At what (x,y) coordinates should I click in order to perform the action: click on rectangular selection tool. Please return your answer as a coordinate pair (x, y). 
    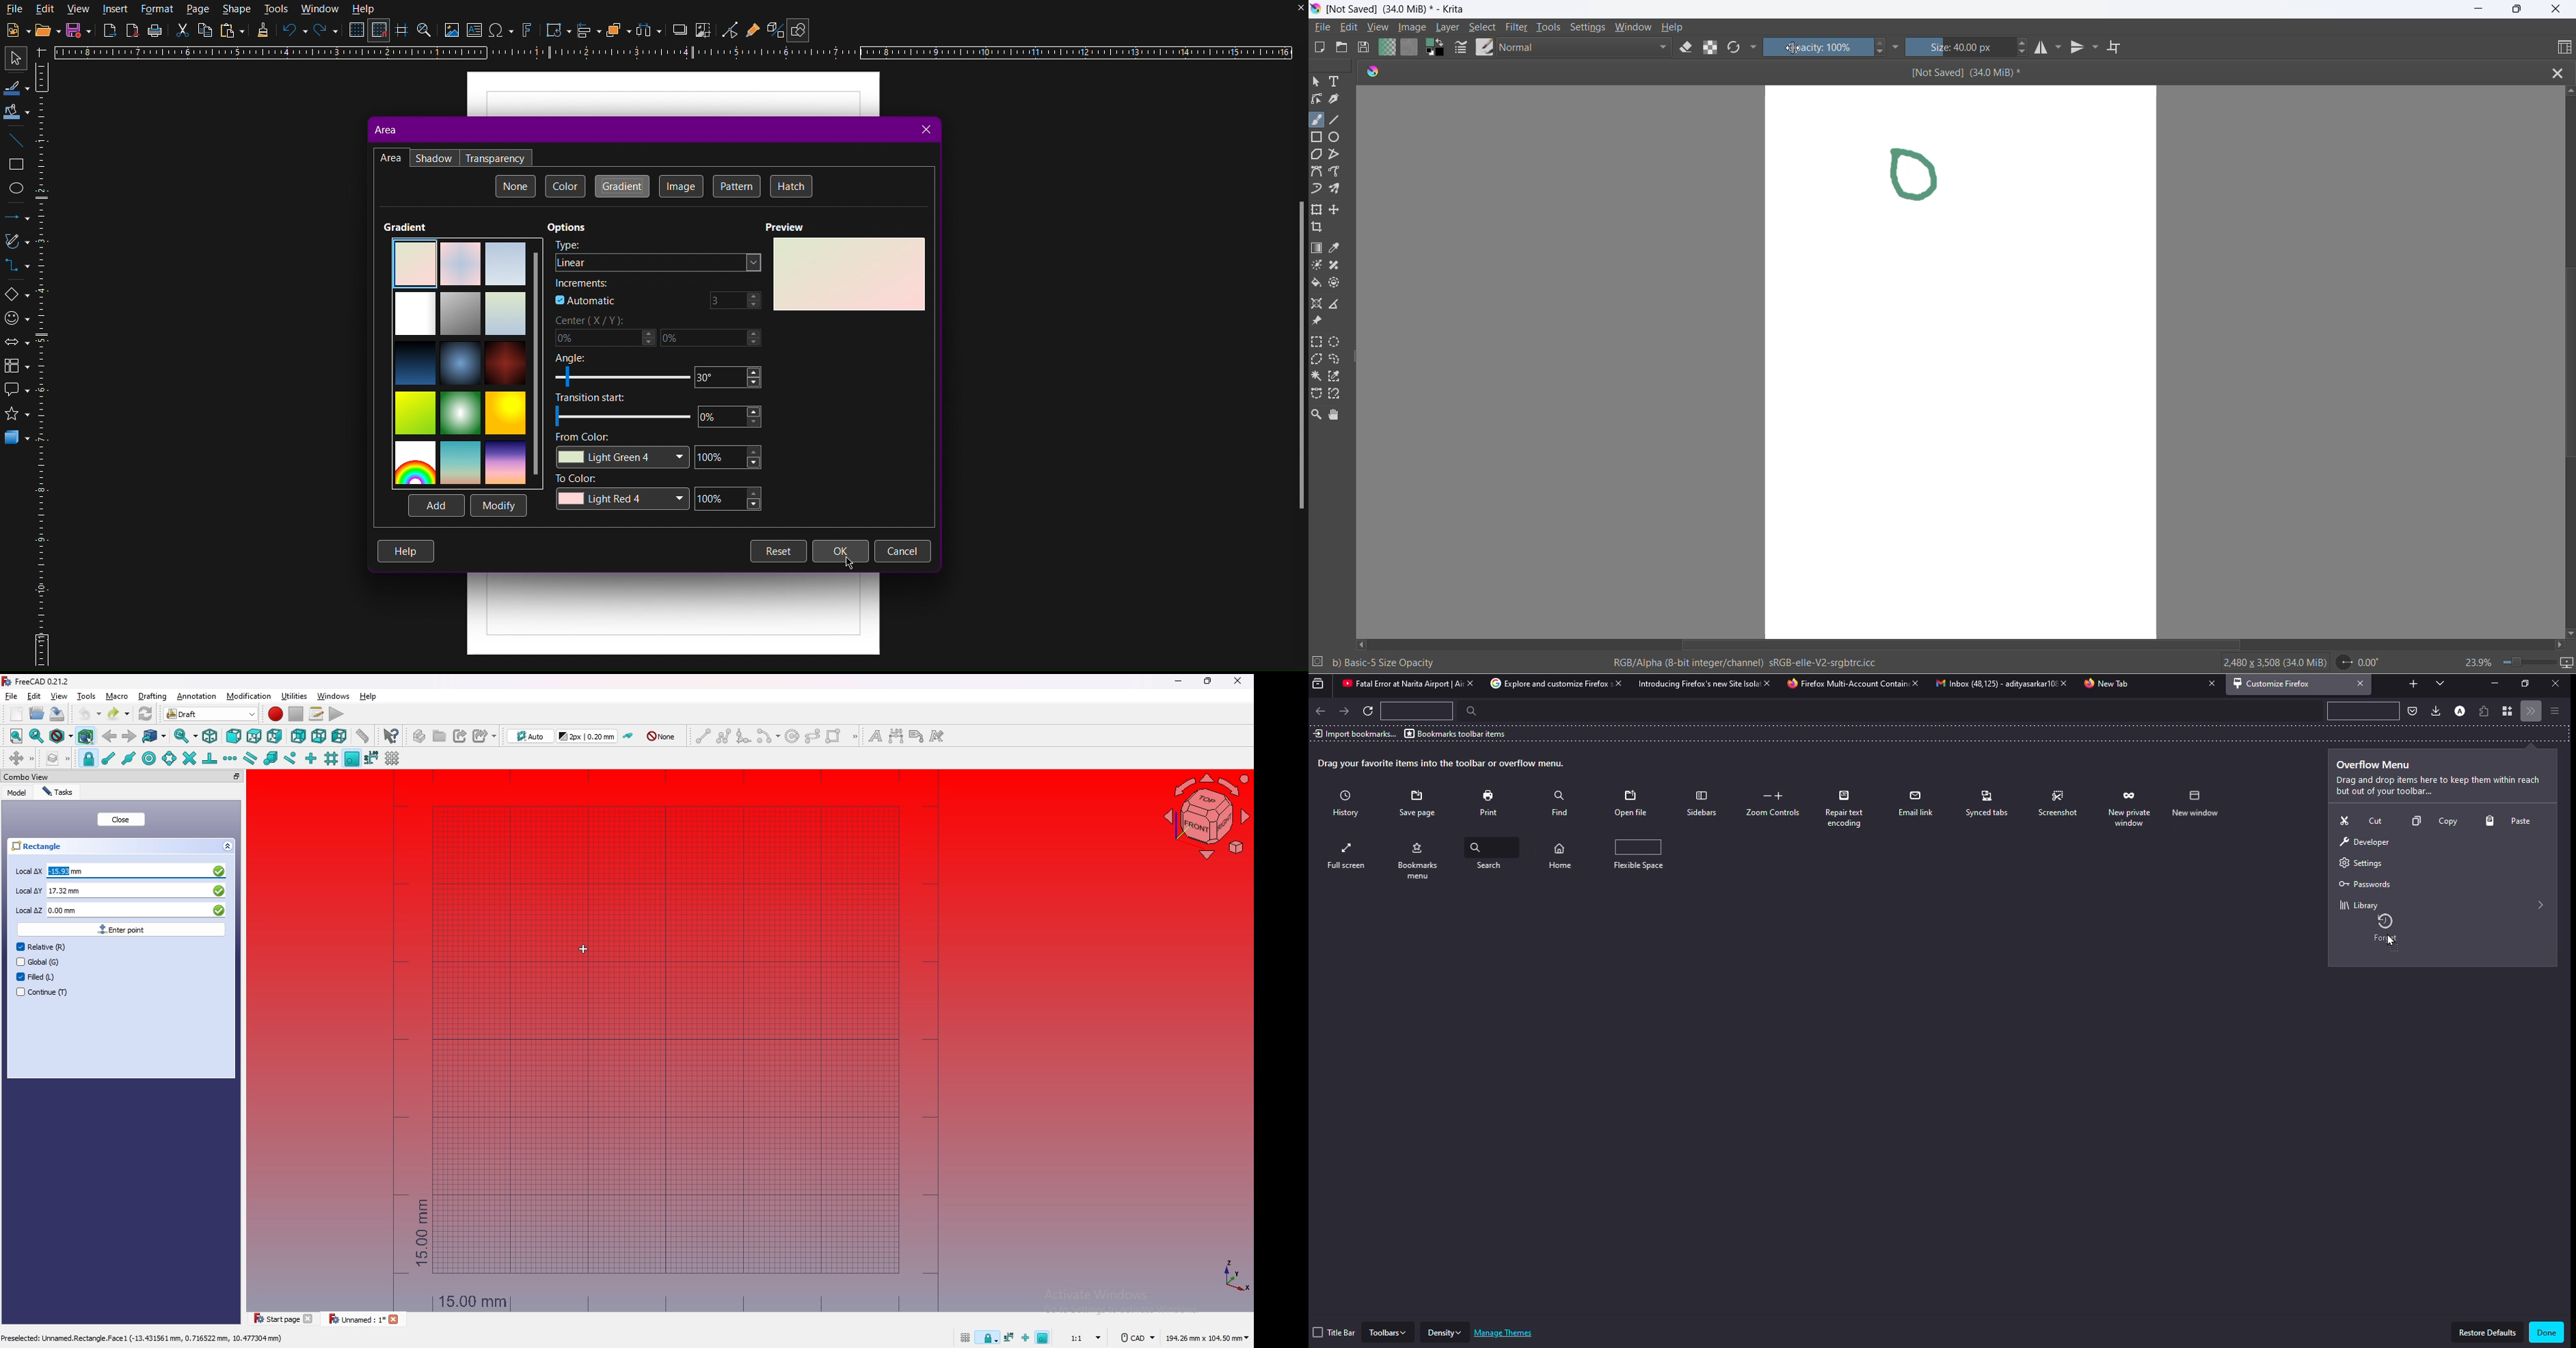
    Looking at the image, I should click on (1317, 344).